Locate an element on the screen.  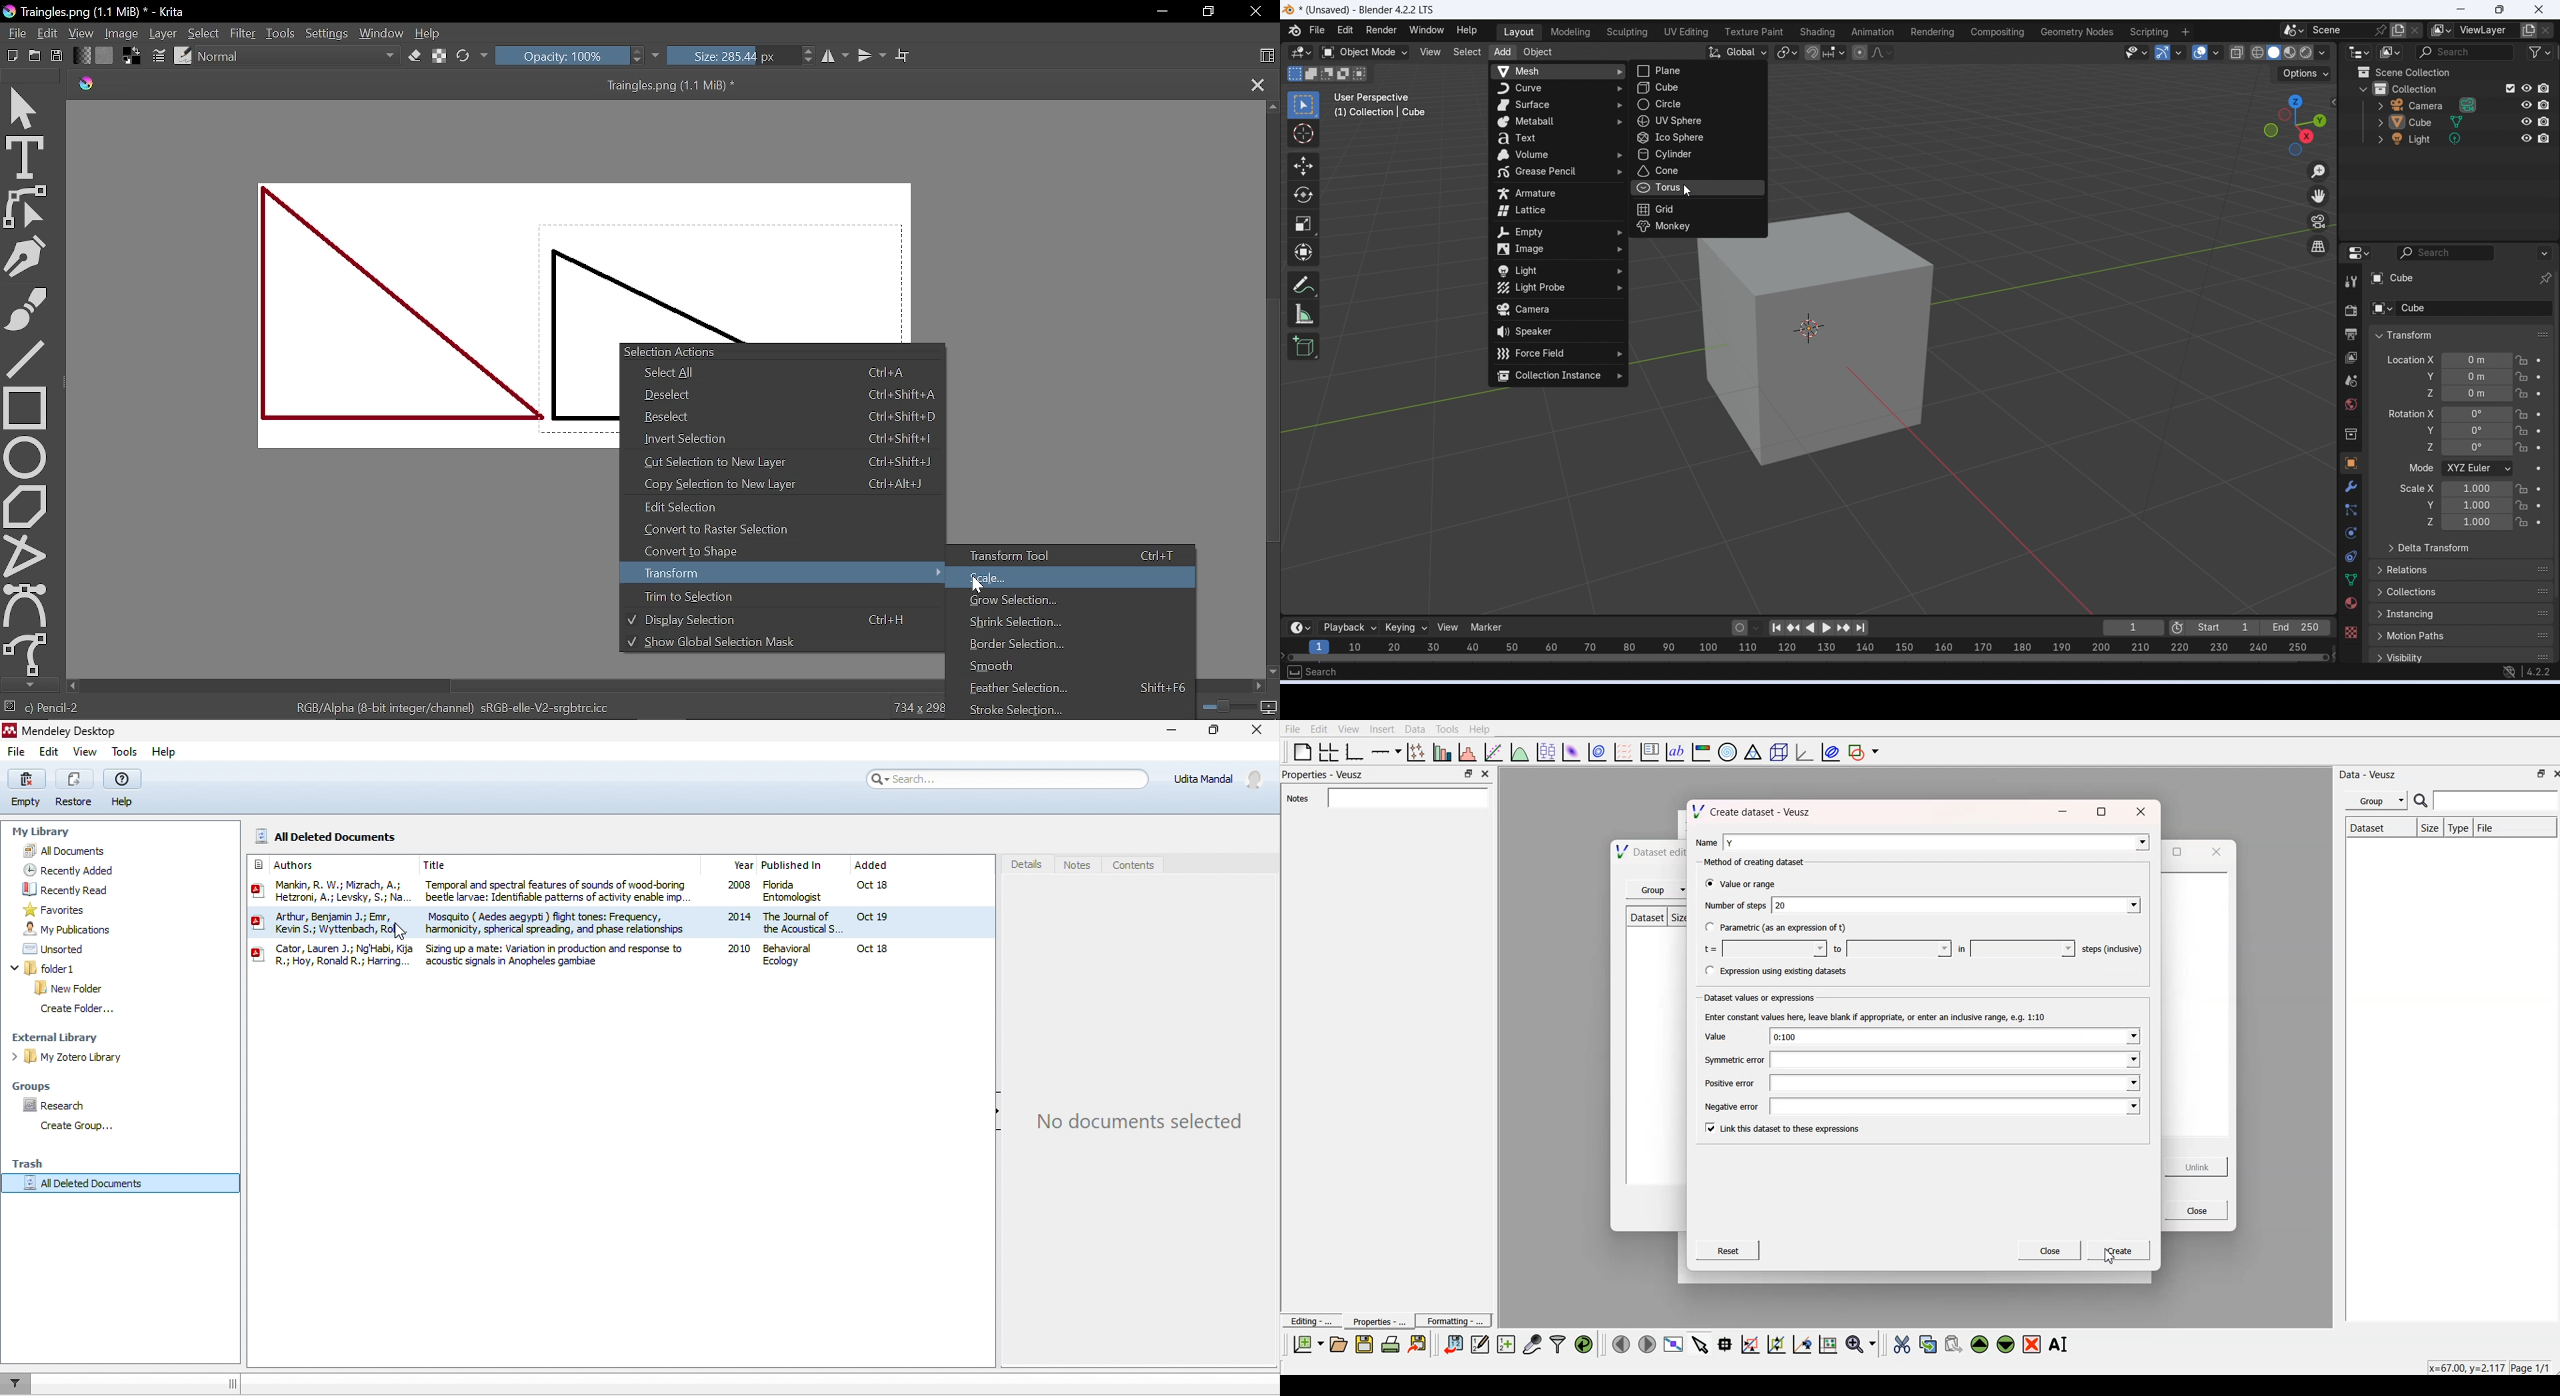
histogram of dataset is located at coordinates (1469, 752).